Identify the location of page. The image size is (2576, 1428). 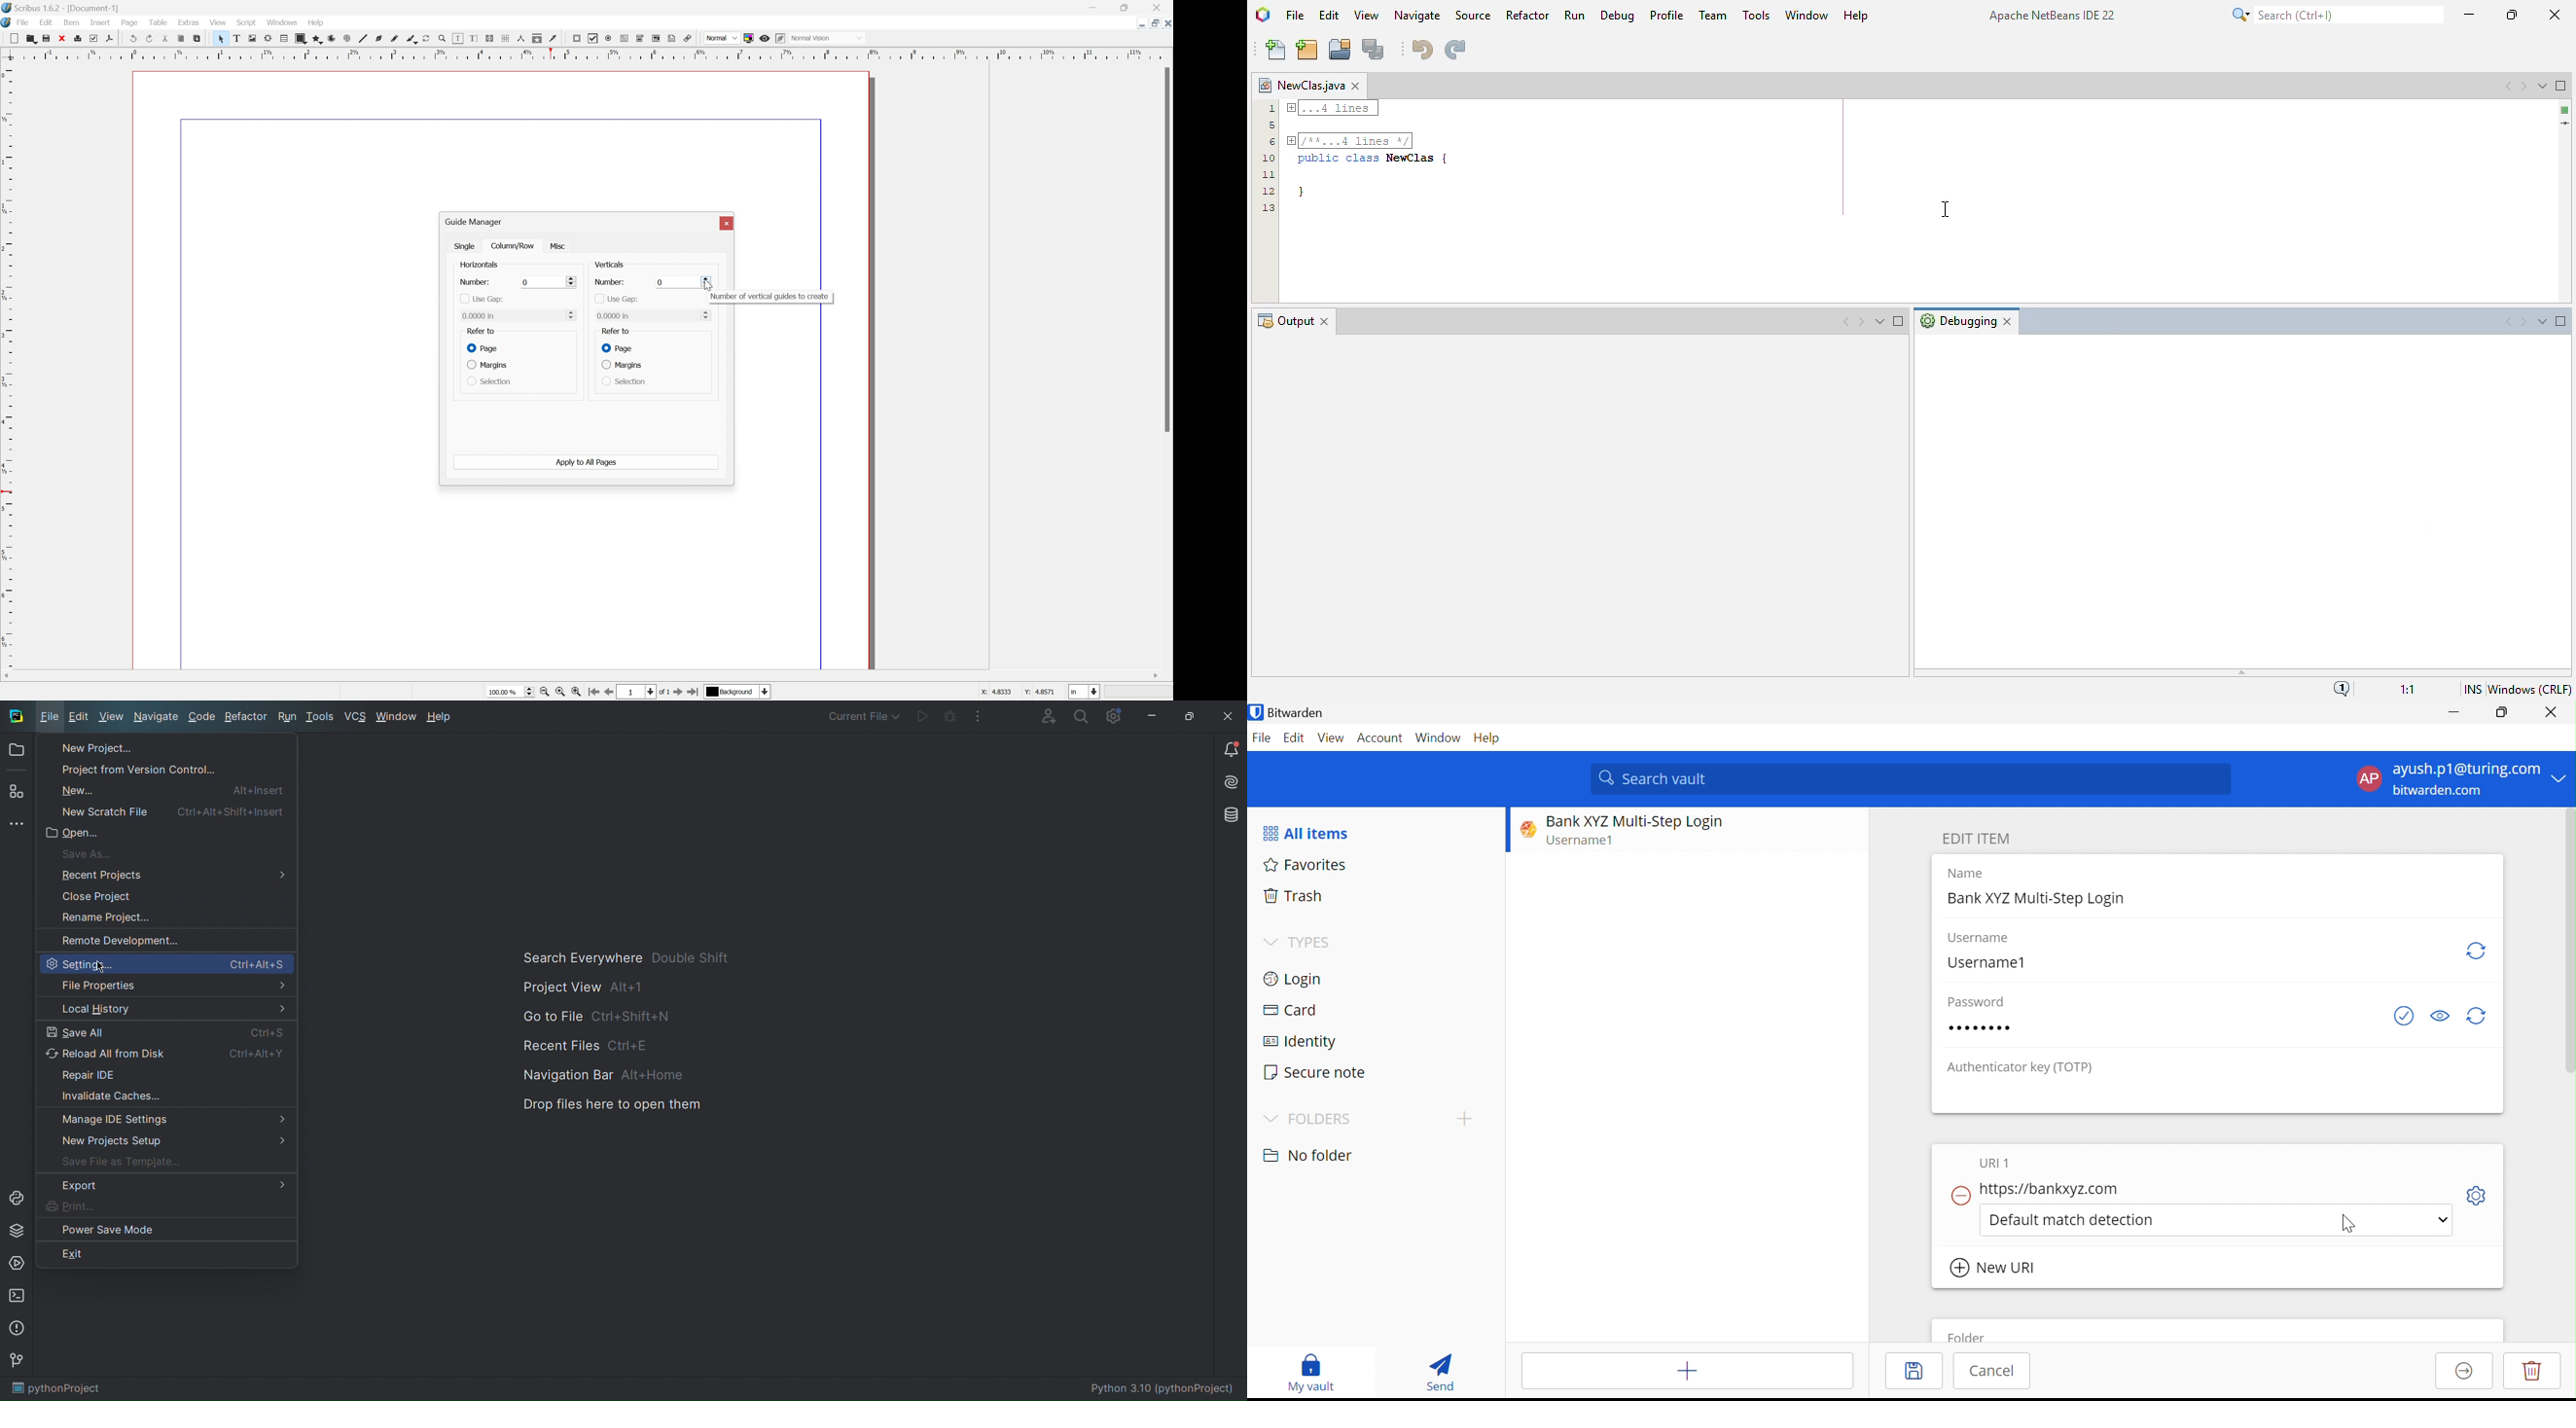
(481, 347).